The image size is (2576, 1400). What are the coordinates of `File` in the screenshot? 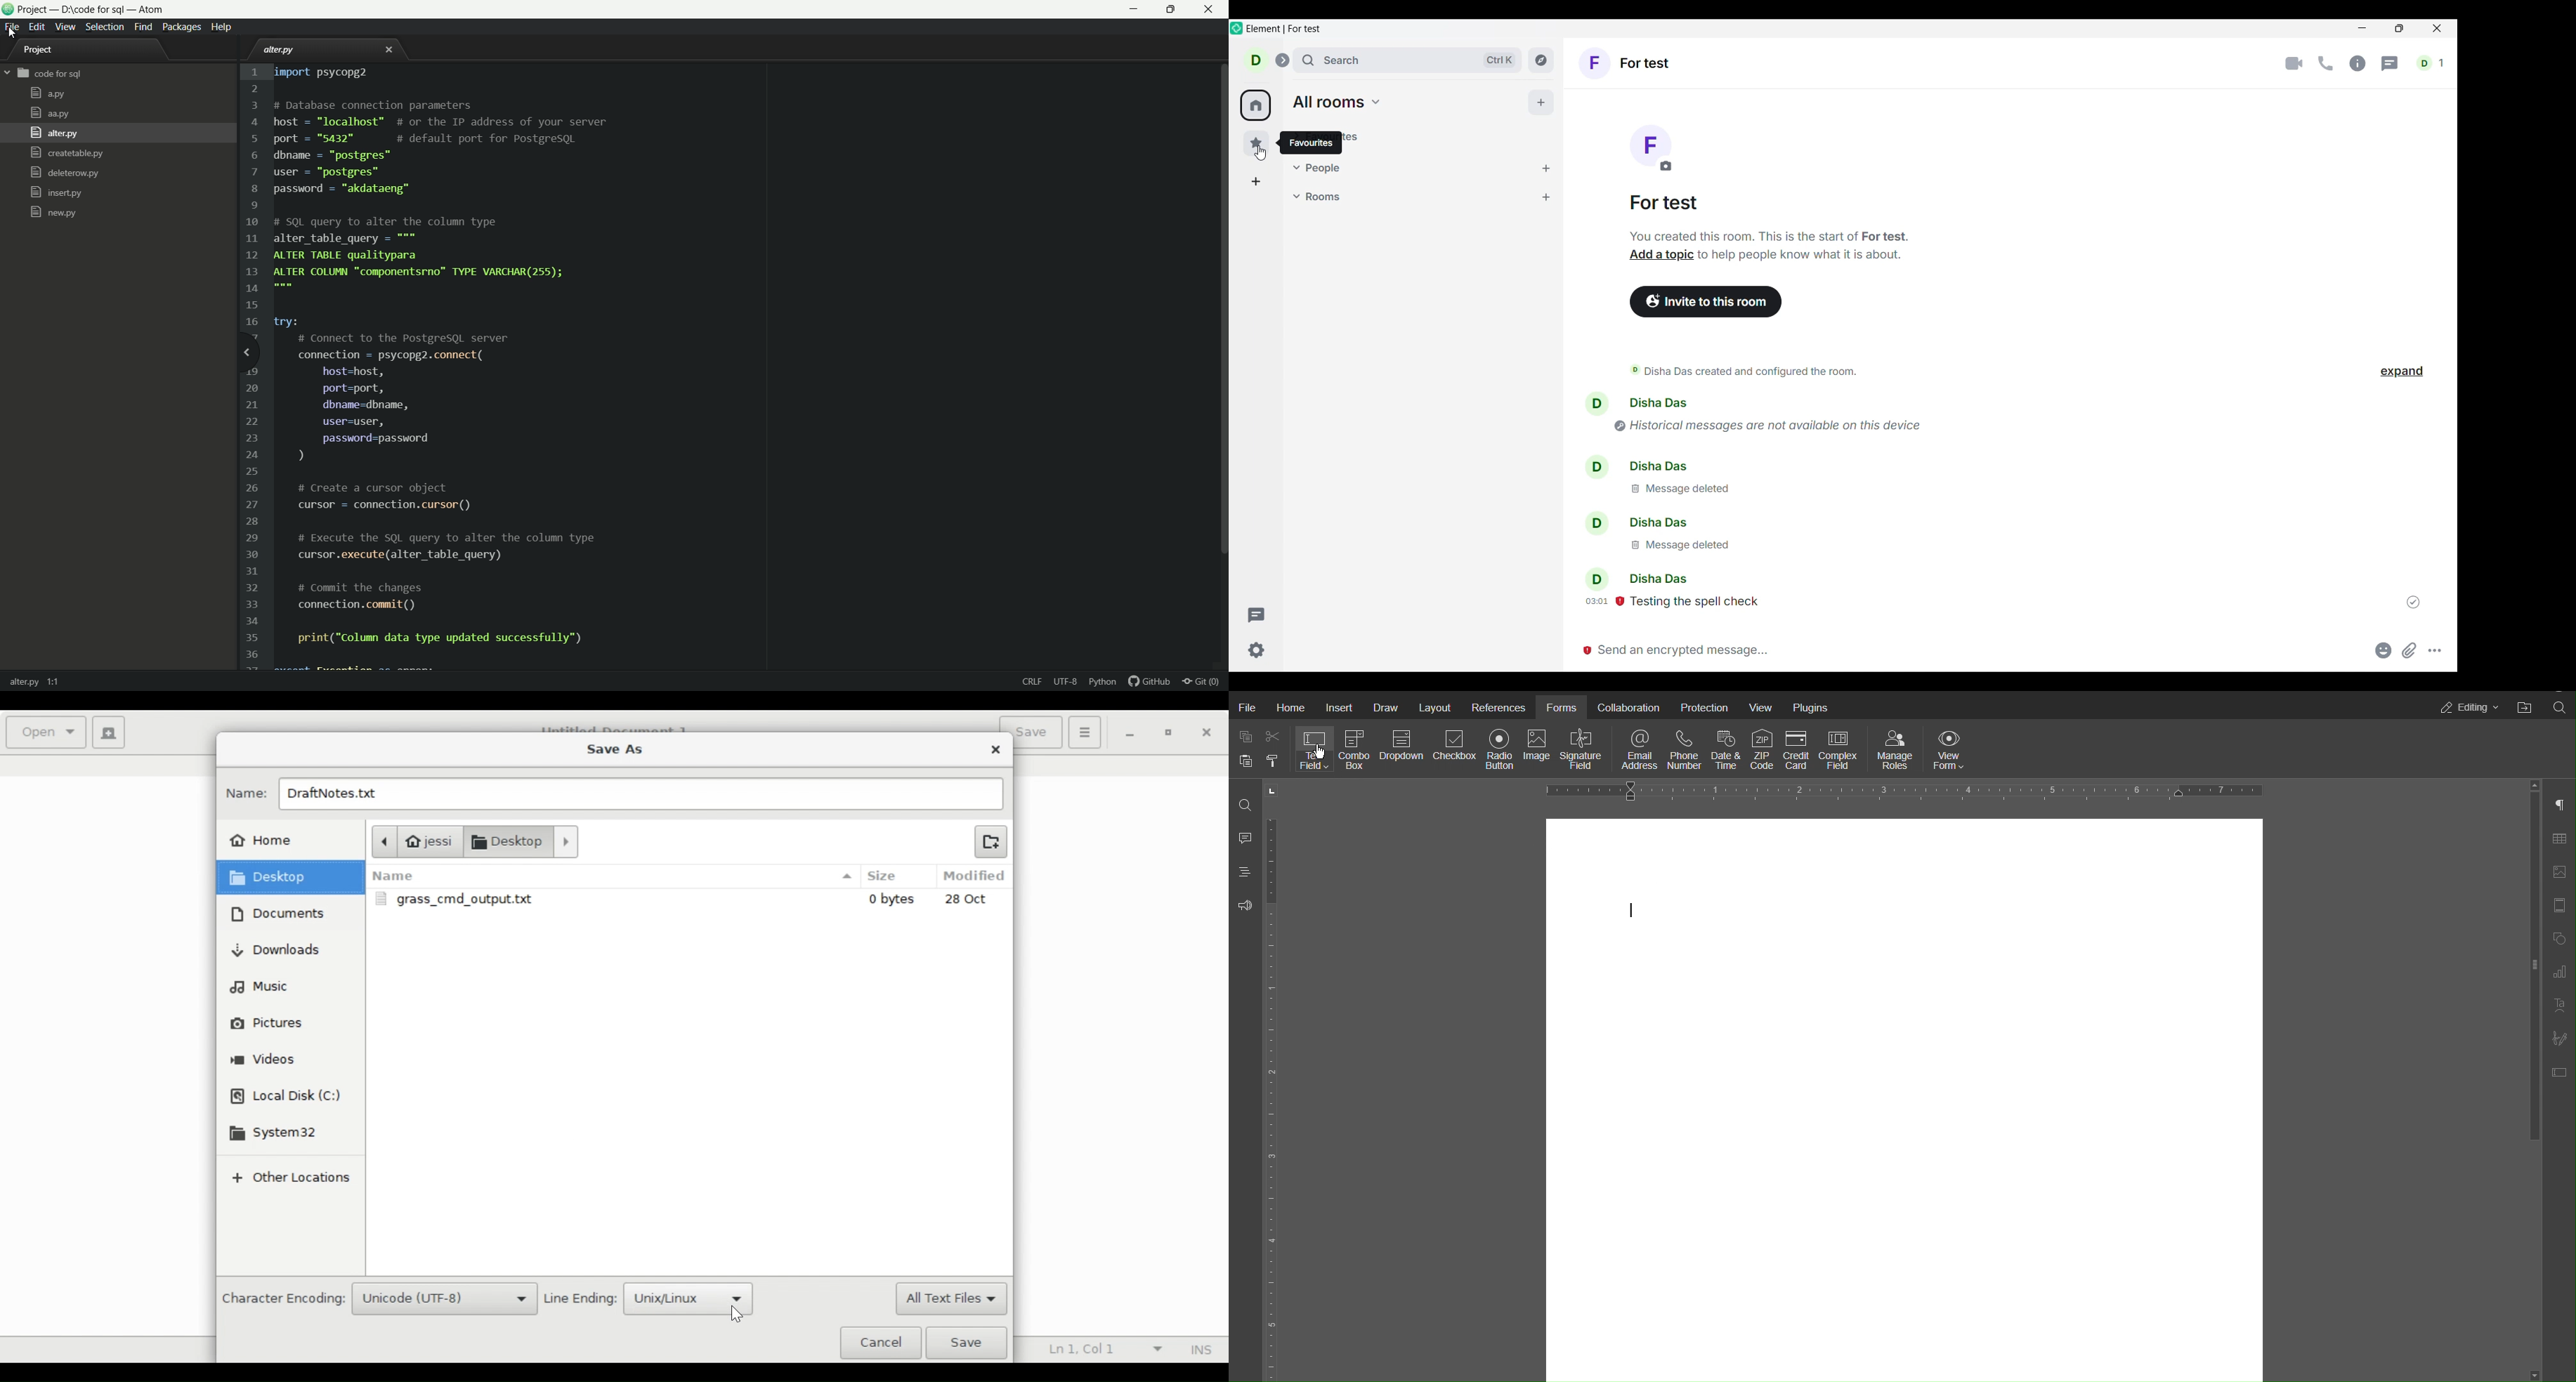 It's located at (1246, 709).